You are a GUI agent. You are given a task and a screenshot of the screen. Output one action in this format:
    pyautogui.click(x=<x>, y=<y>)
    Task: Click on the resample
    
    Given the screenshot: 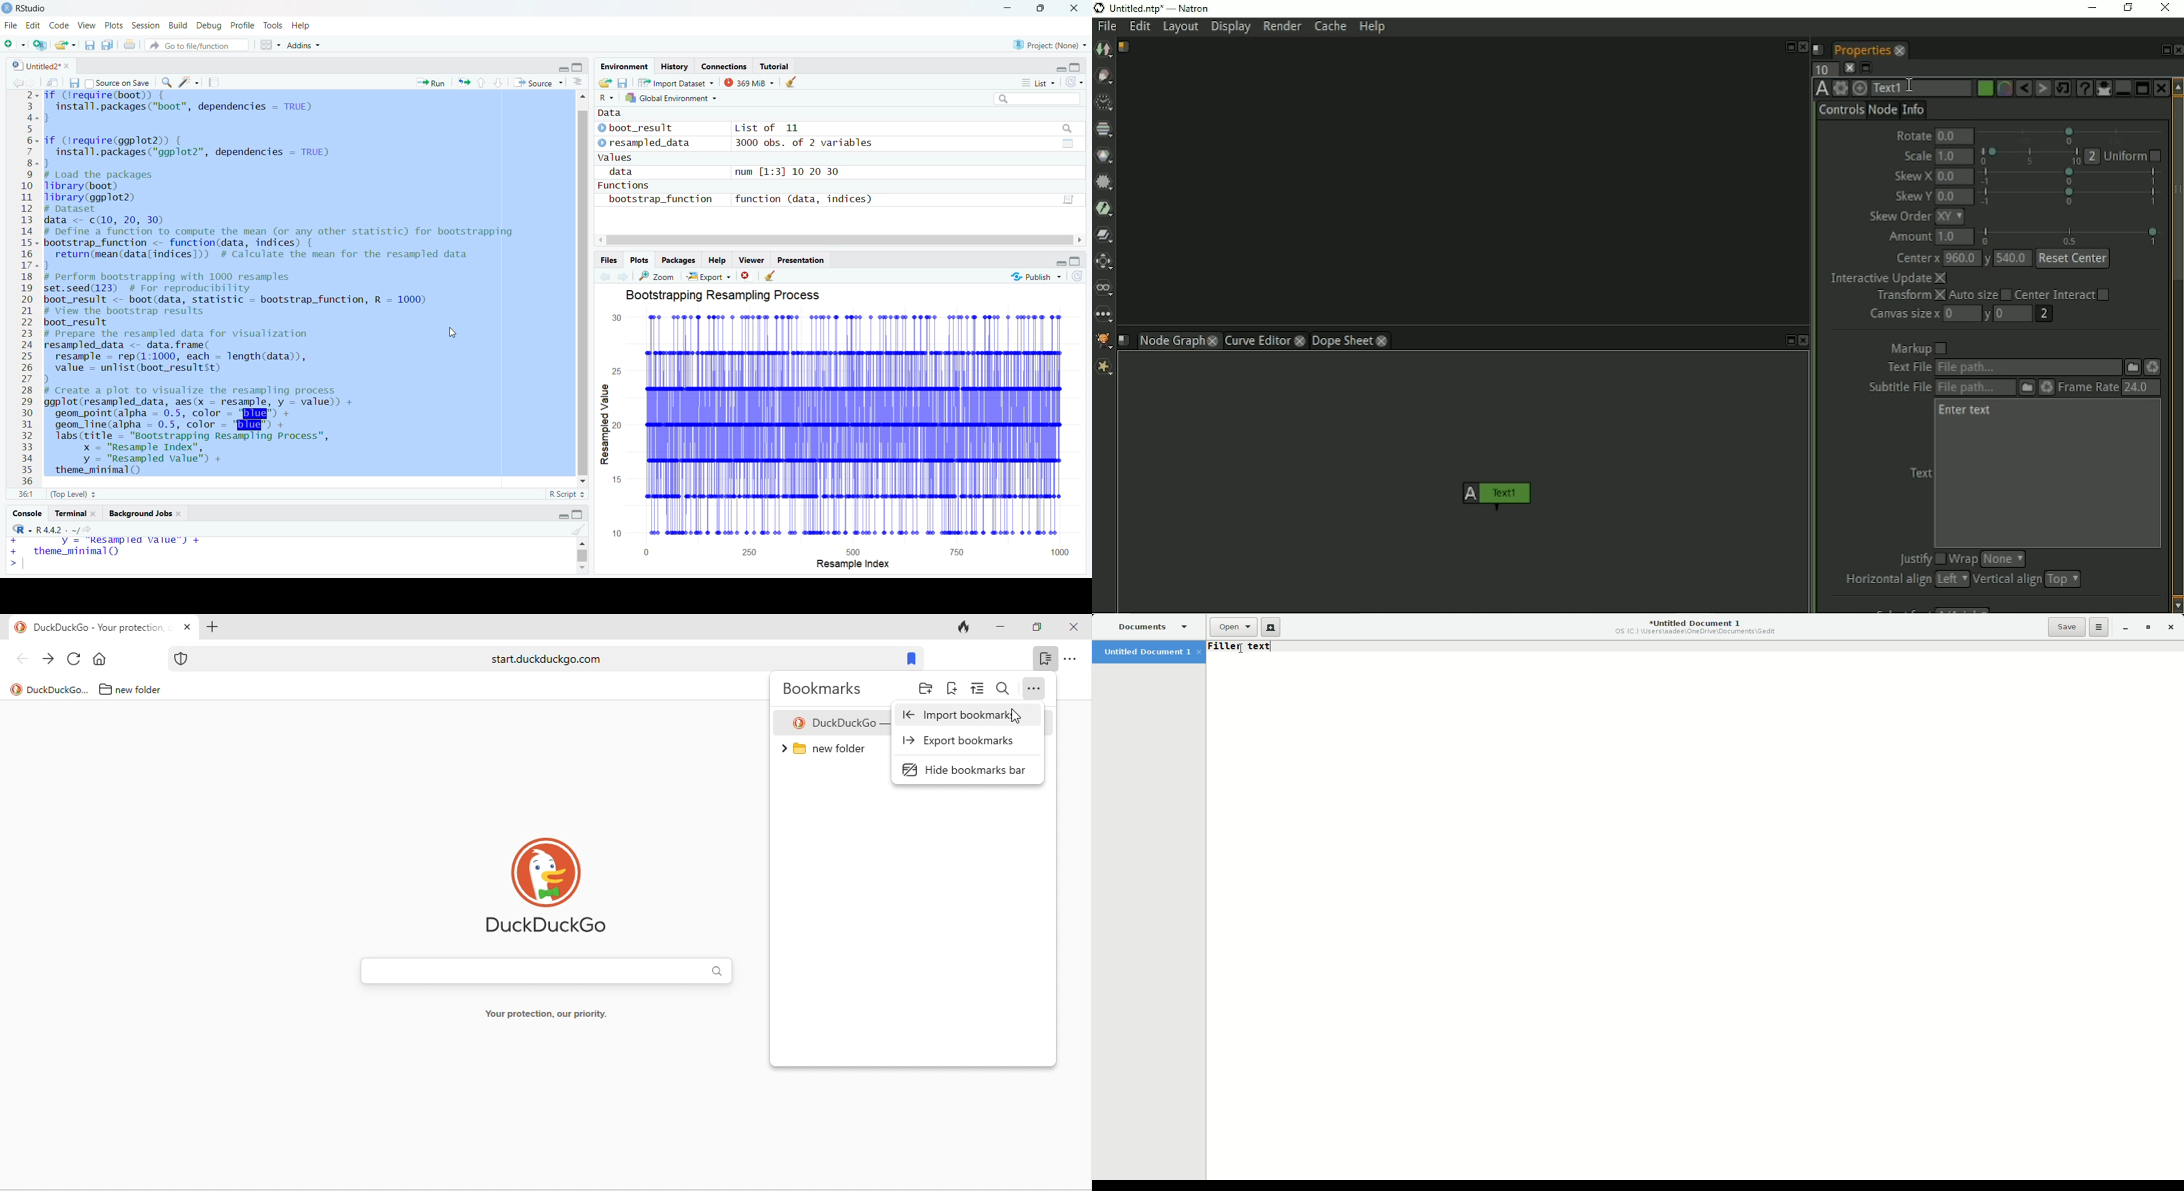 What is the action you would take?
    pyautogui.click(x=493, y=560)
    